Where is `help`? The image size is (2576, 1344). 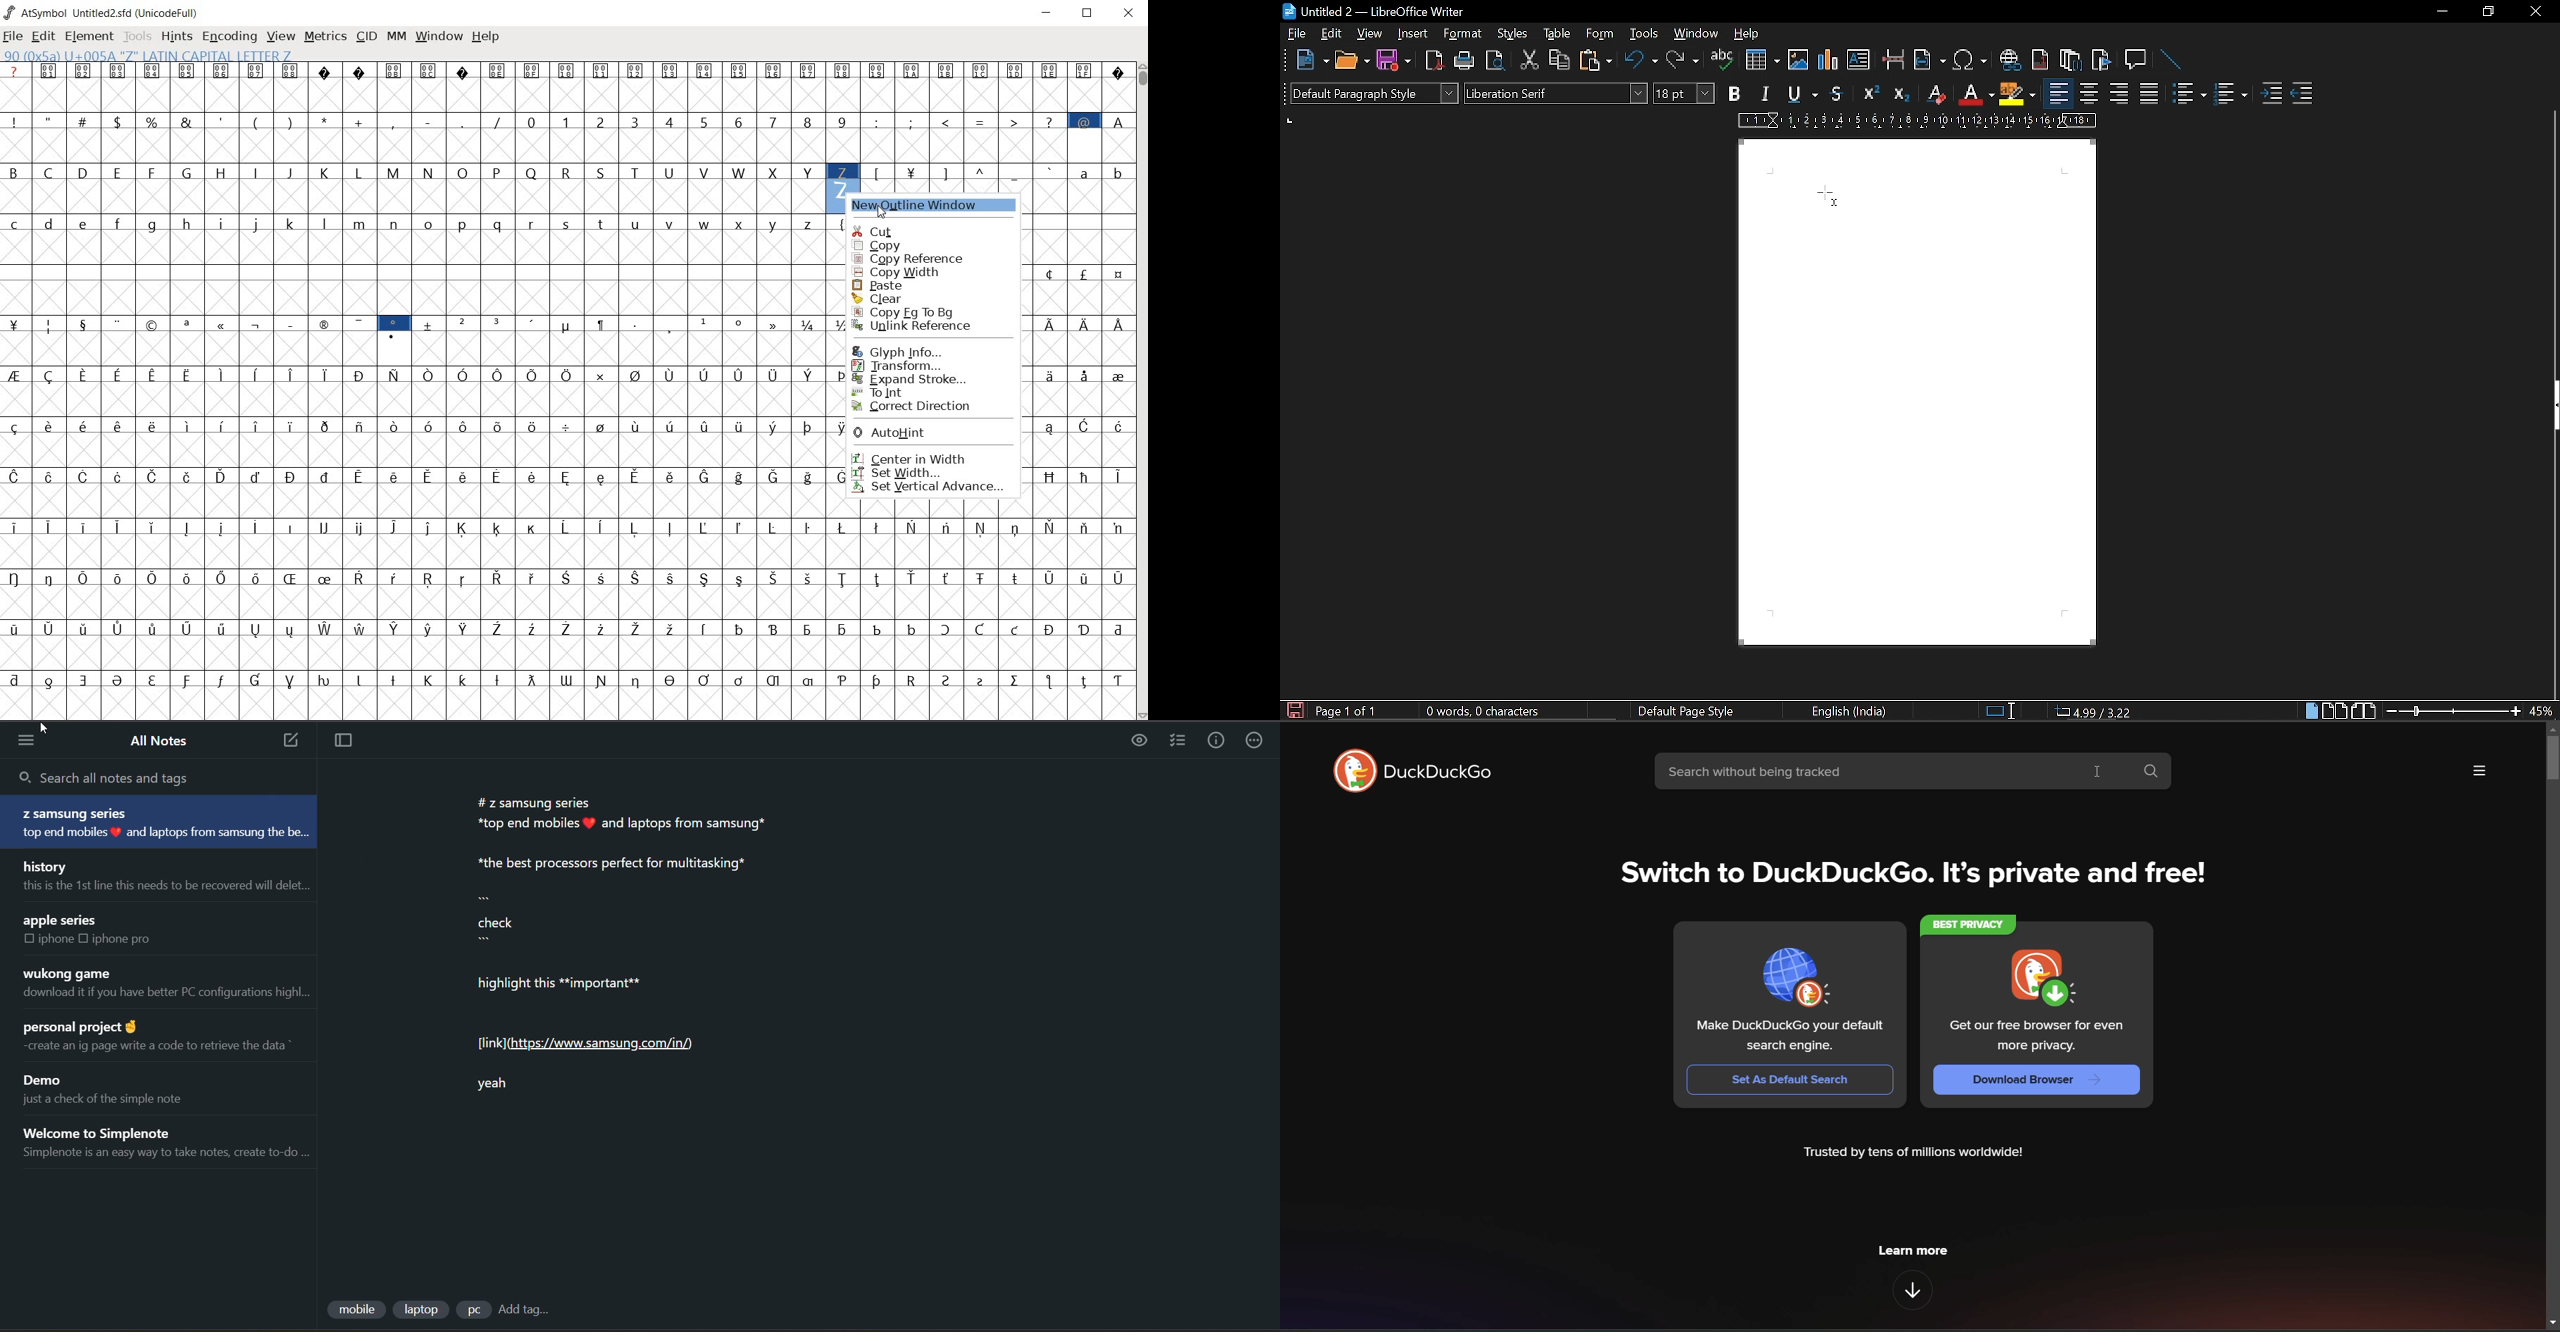 help is located at coordinates (487, 37).